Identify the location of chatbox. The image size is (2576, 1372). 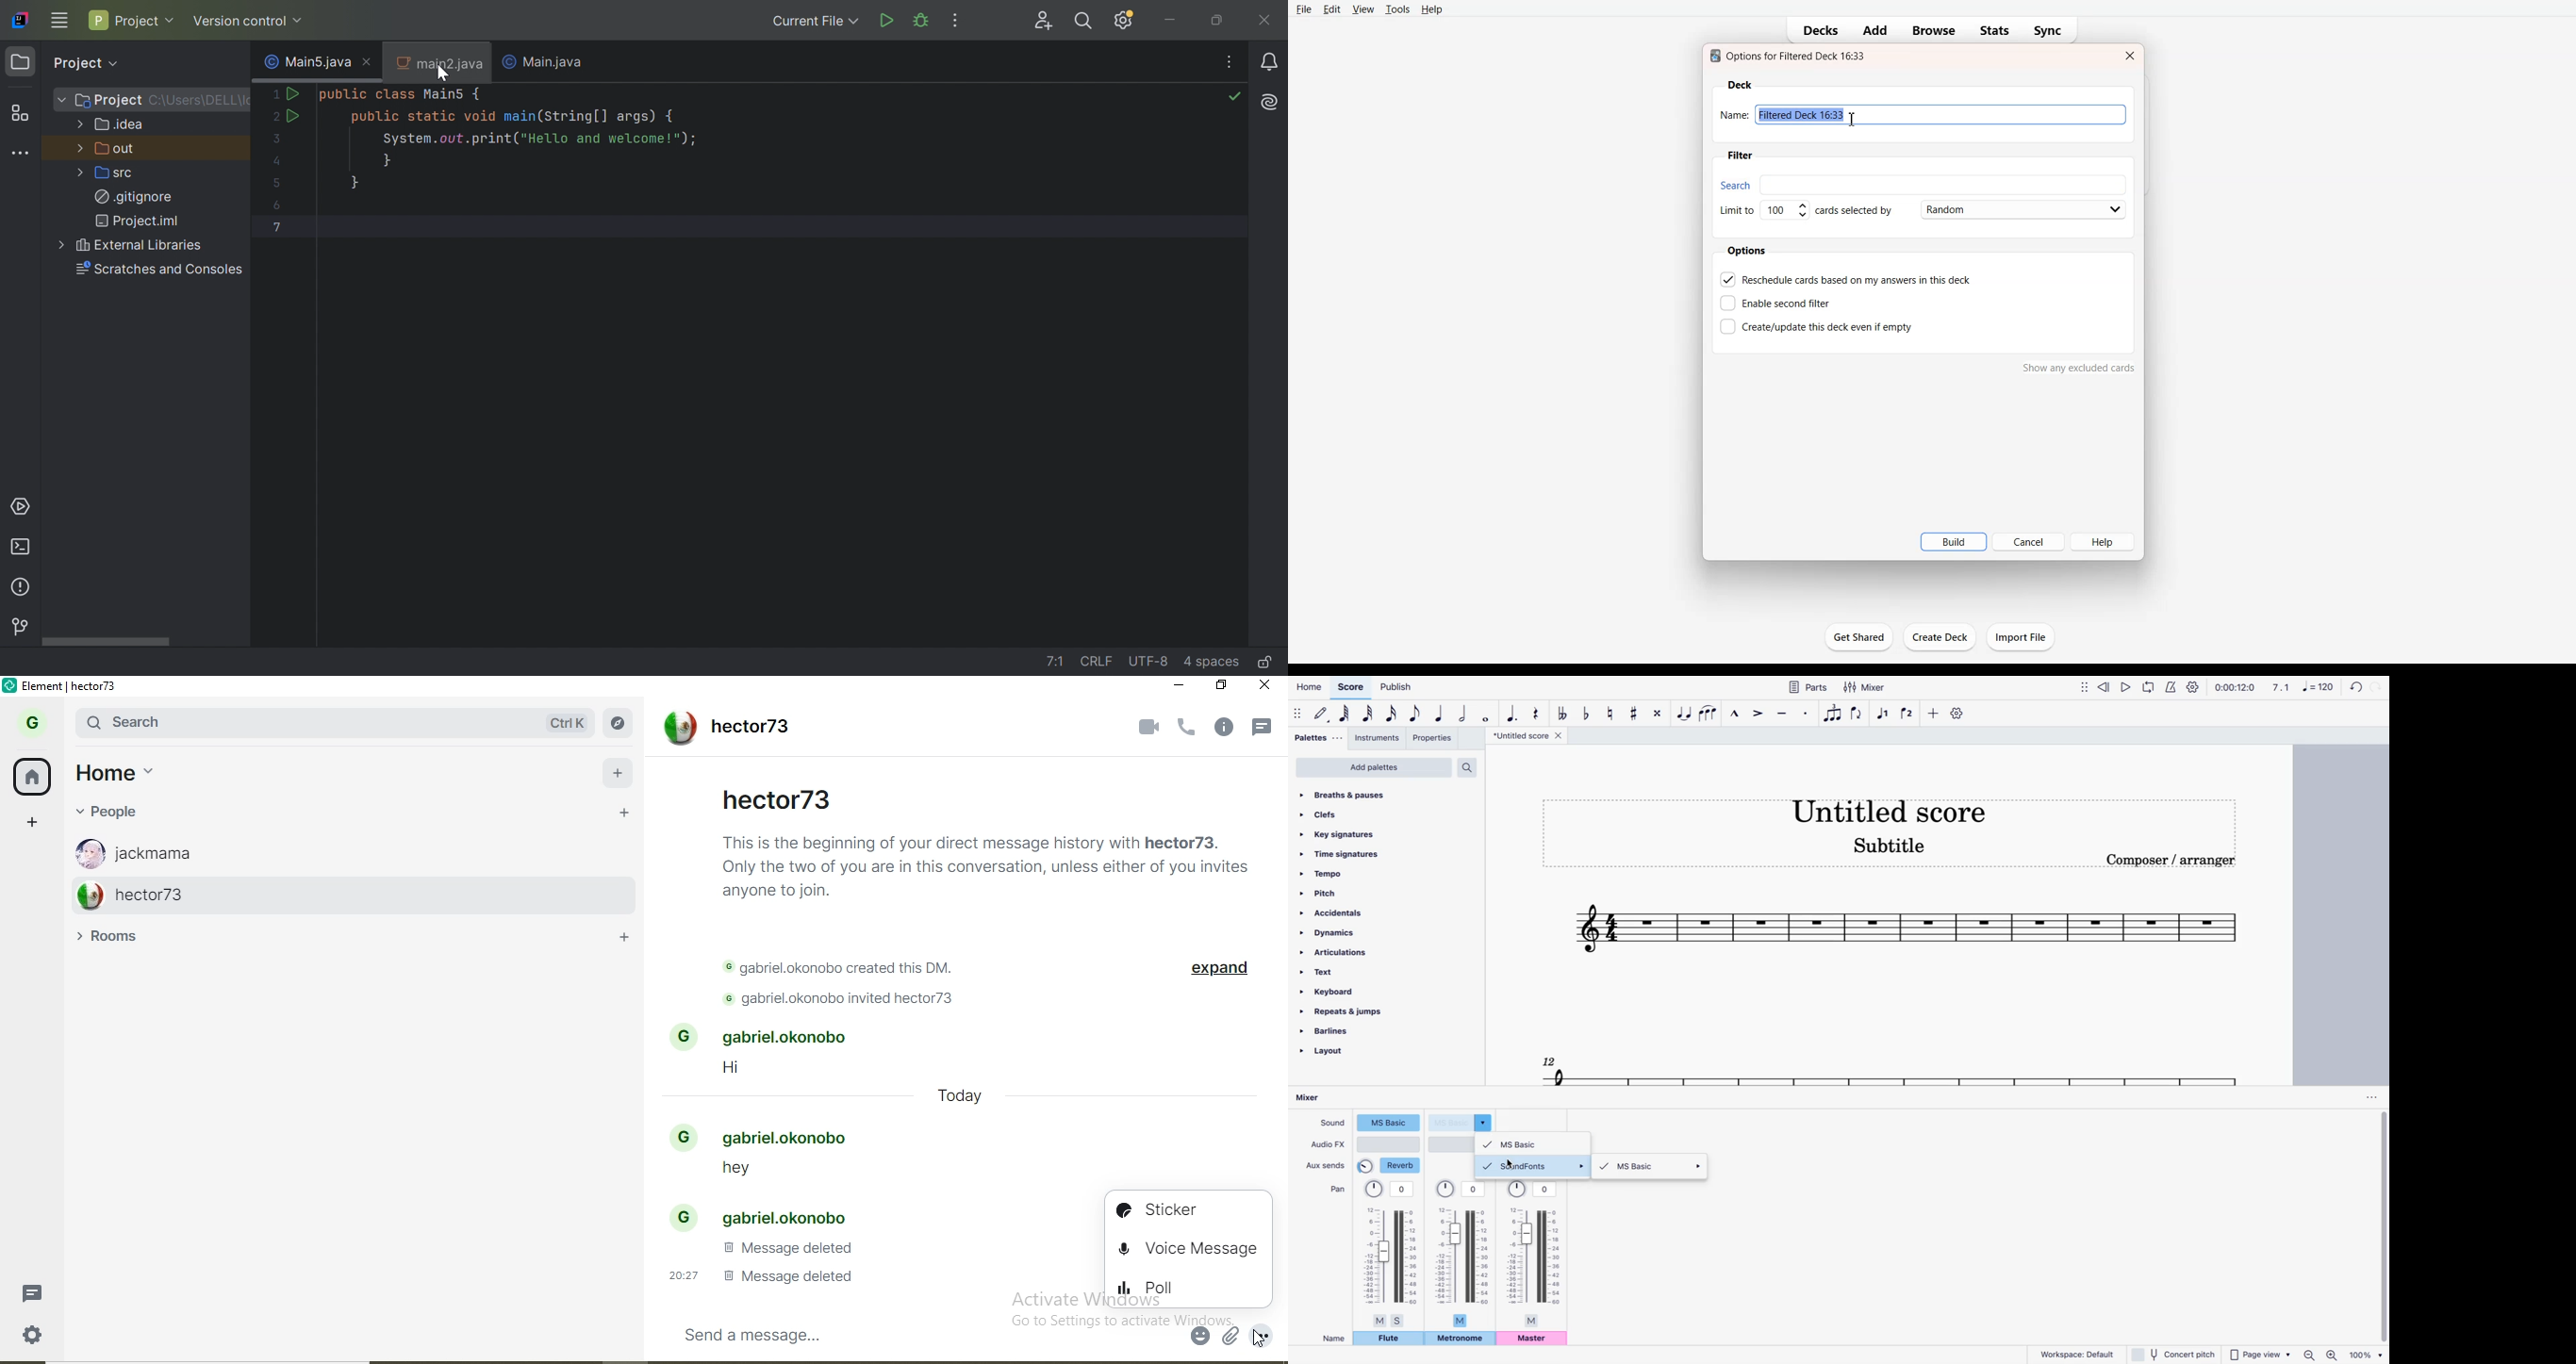
(920, 1334).